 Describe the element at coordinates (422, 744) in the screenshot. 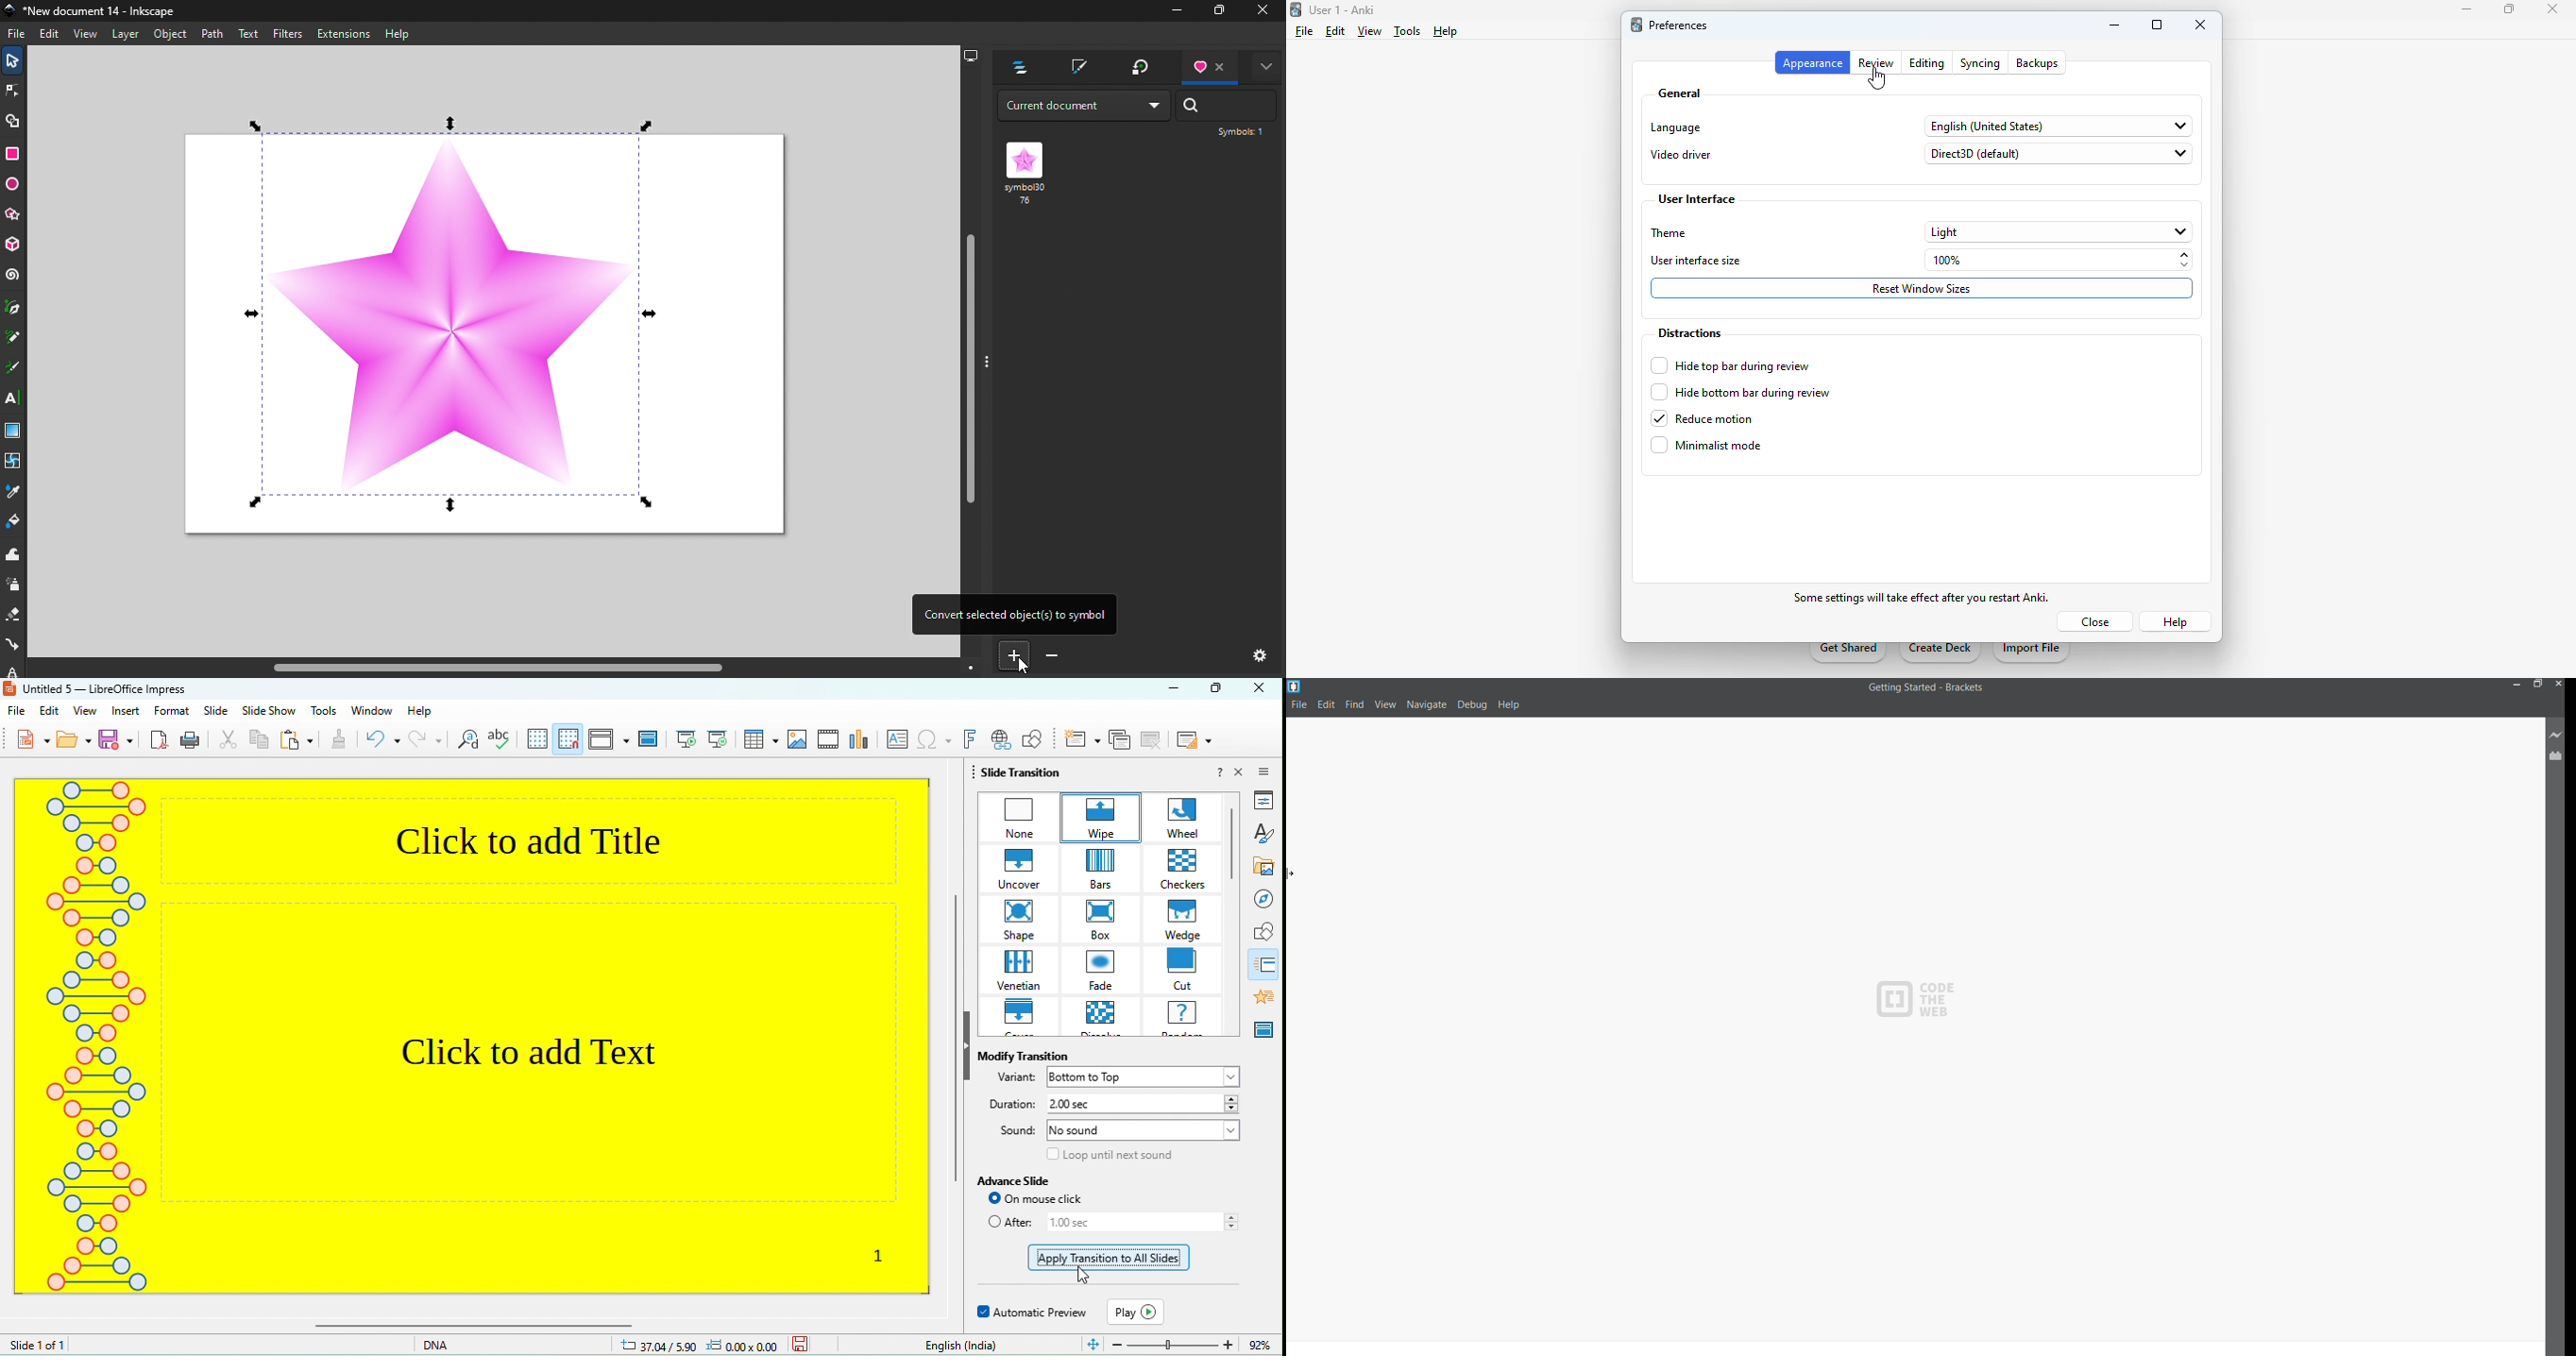

I see `redo` at that location.